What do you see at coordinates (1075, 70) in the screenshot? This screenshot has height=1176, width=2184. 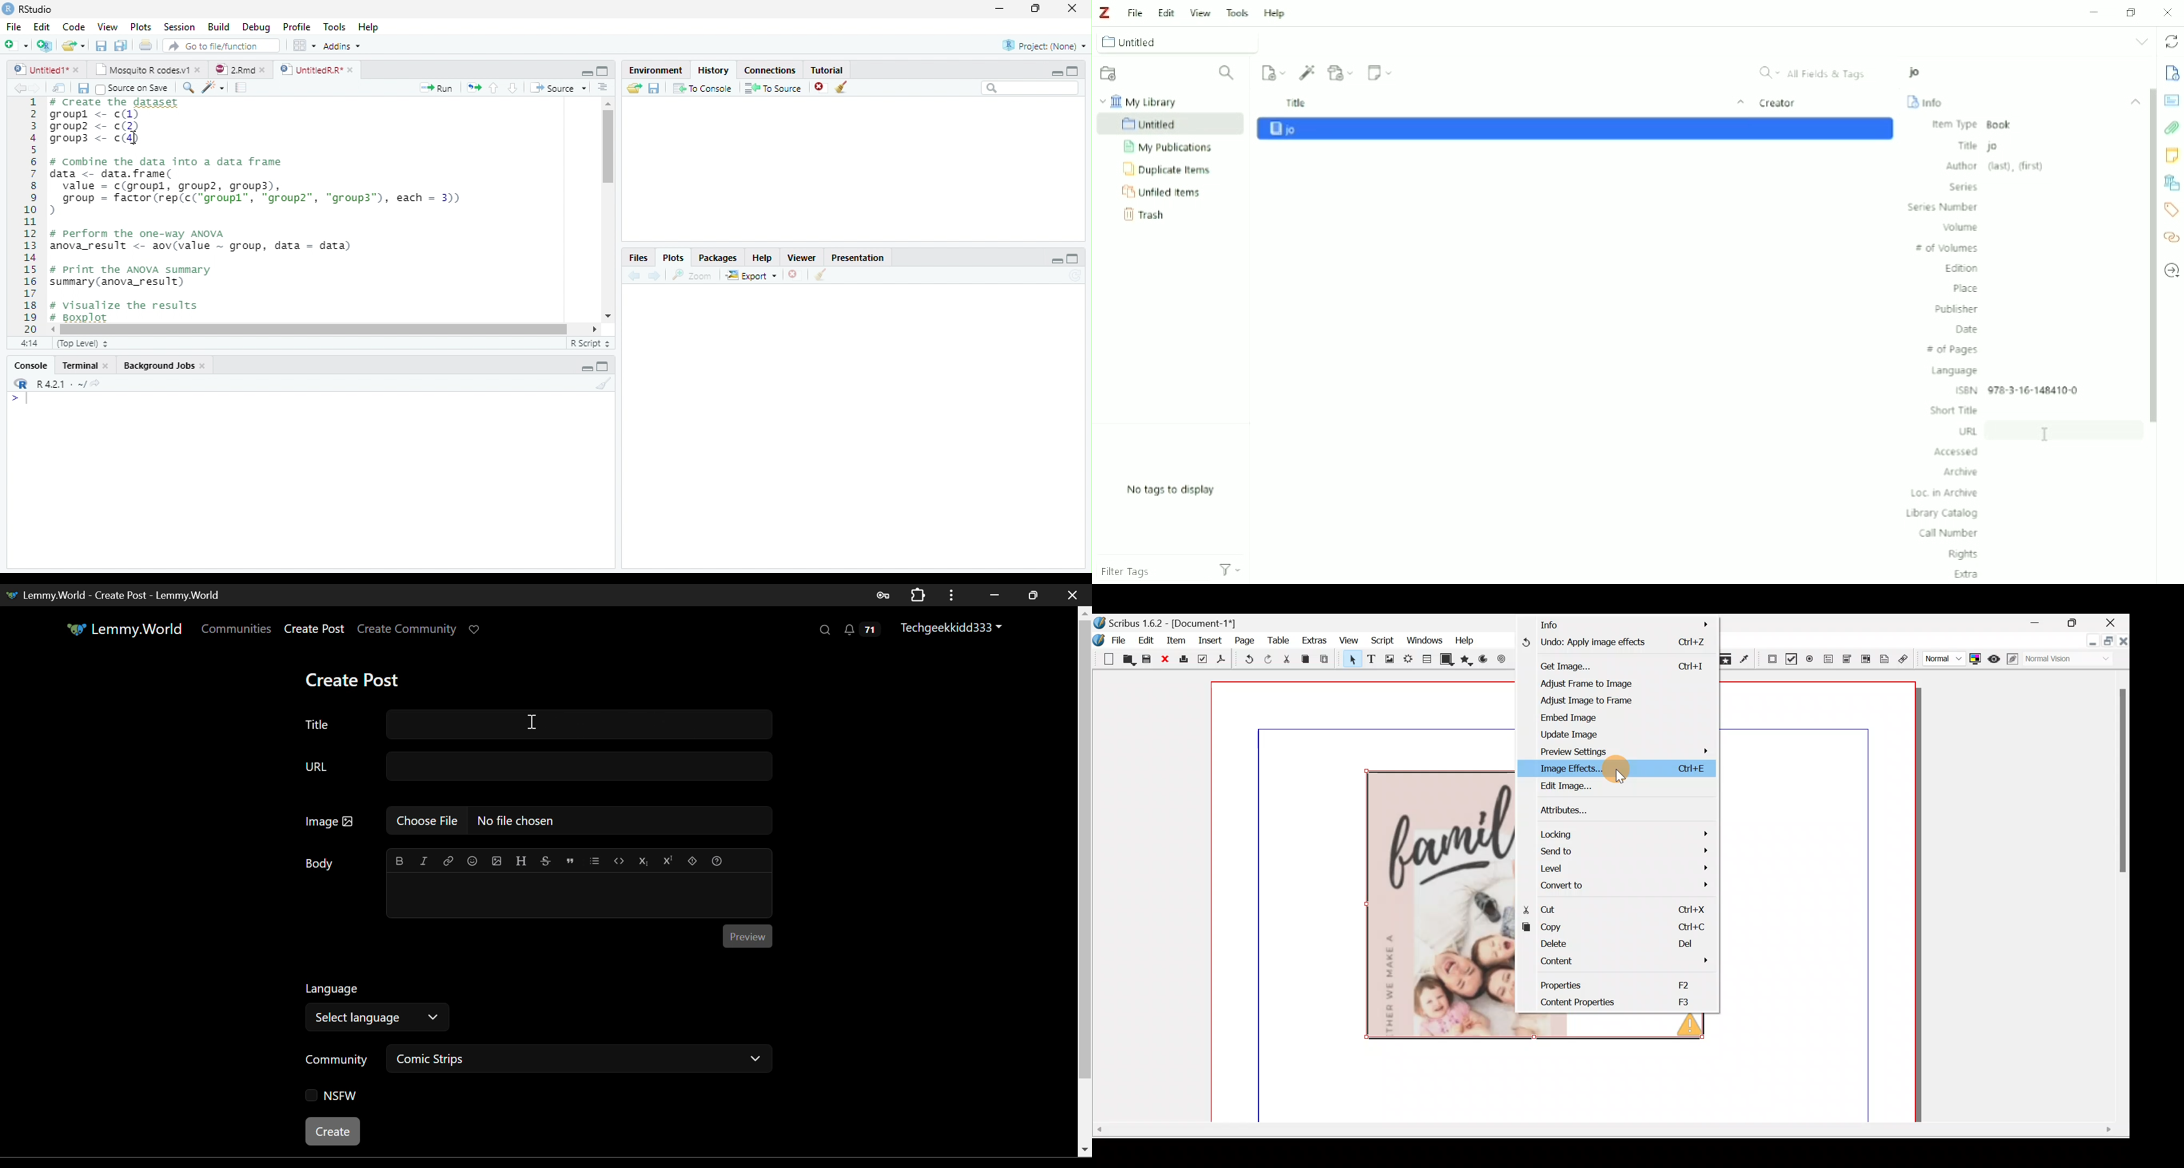 I see `maximize` at bounding box center [1075, 70].